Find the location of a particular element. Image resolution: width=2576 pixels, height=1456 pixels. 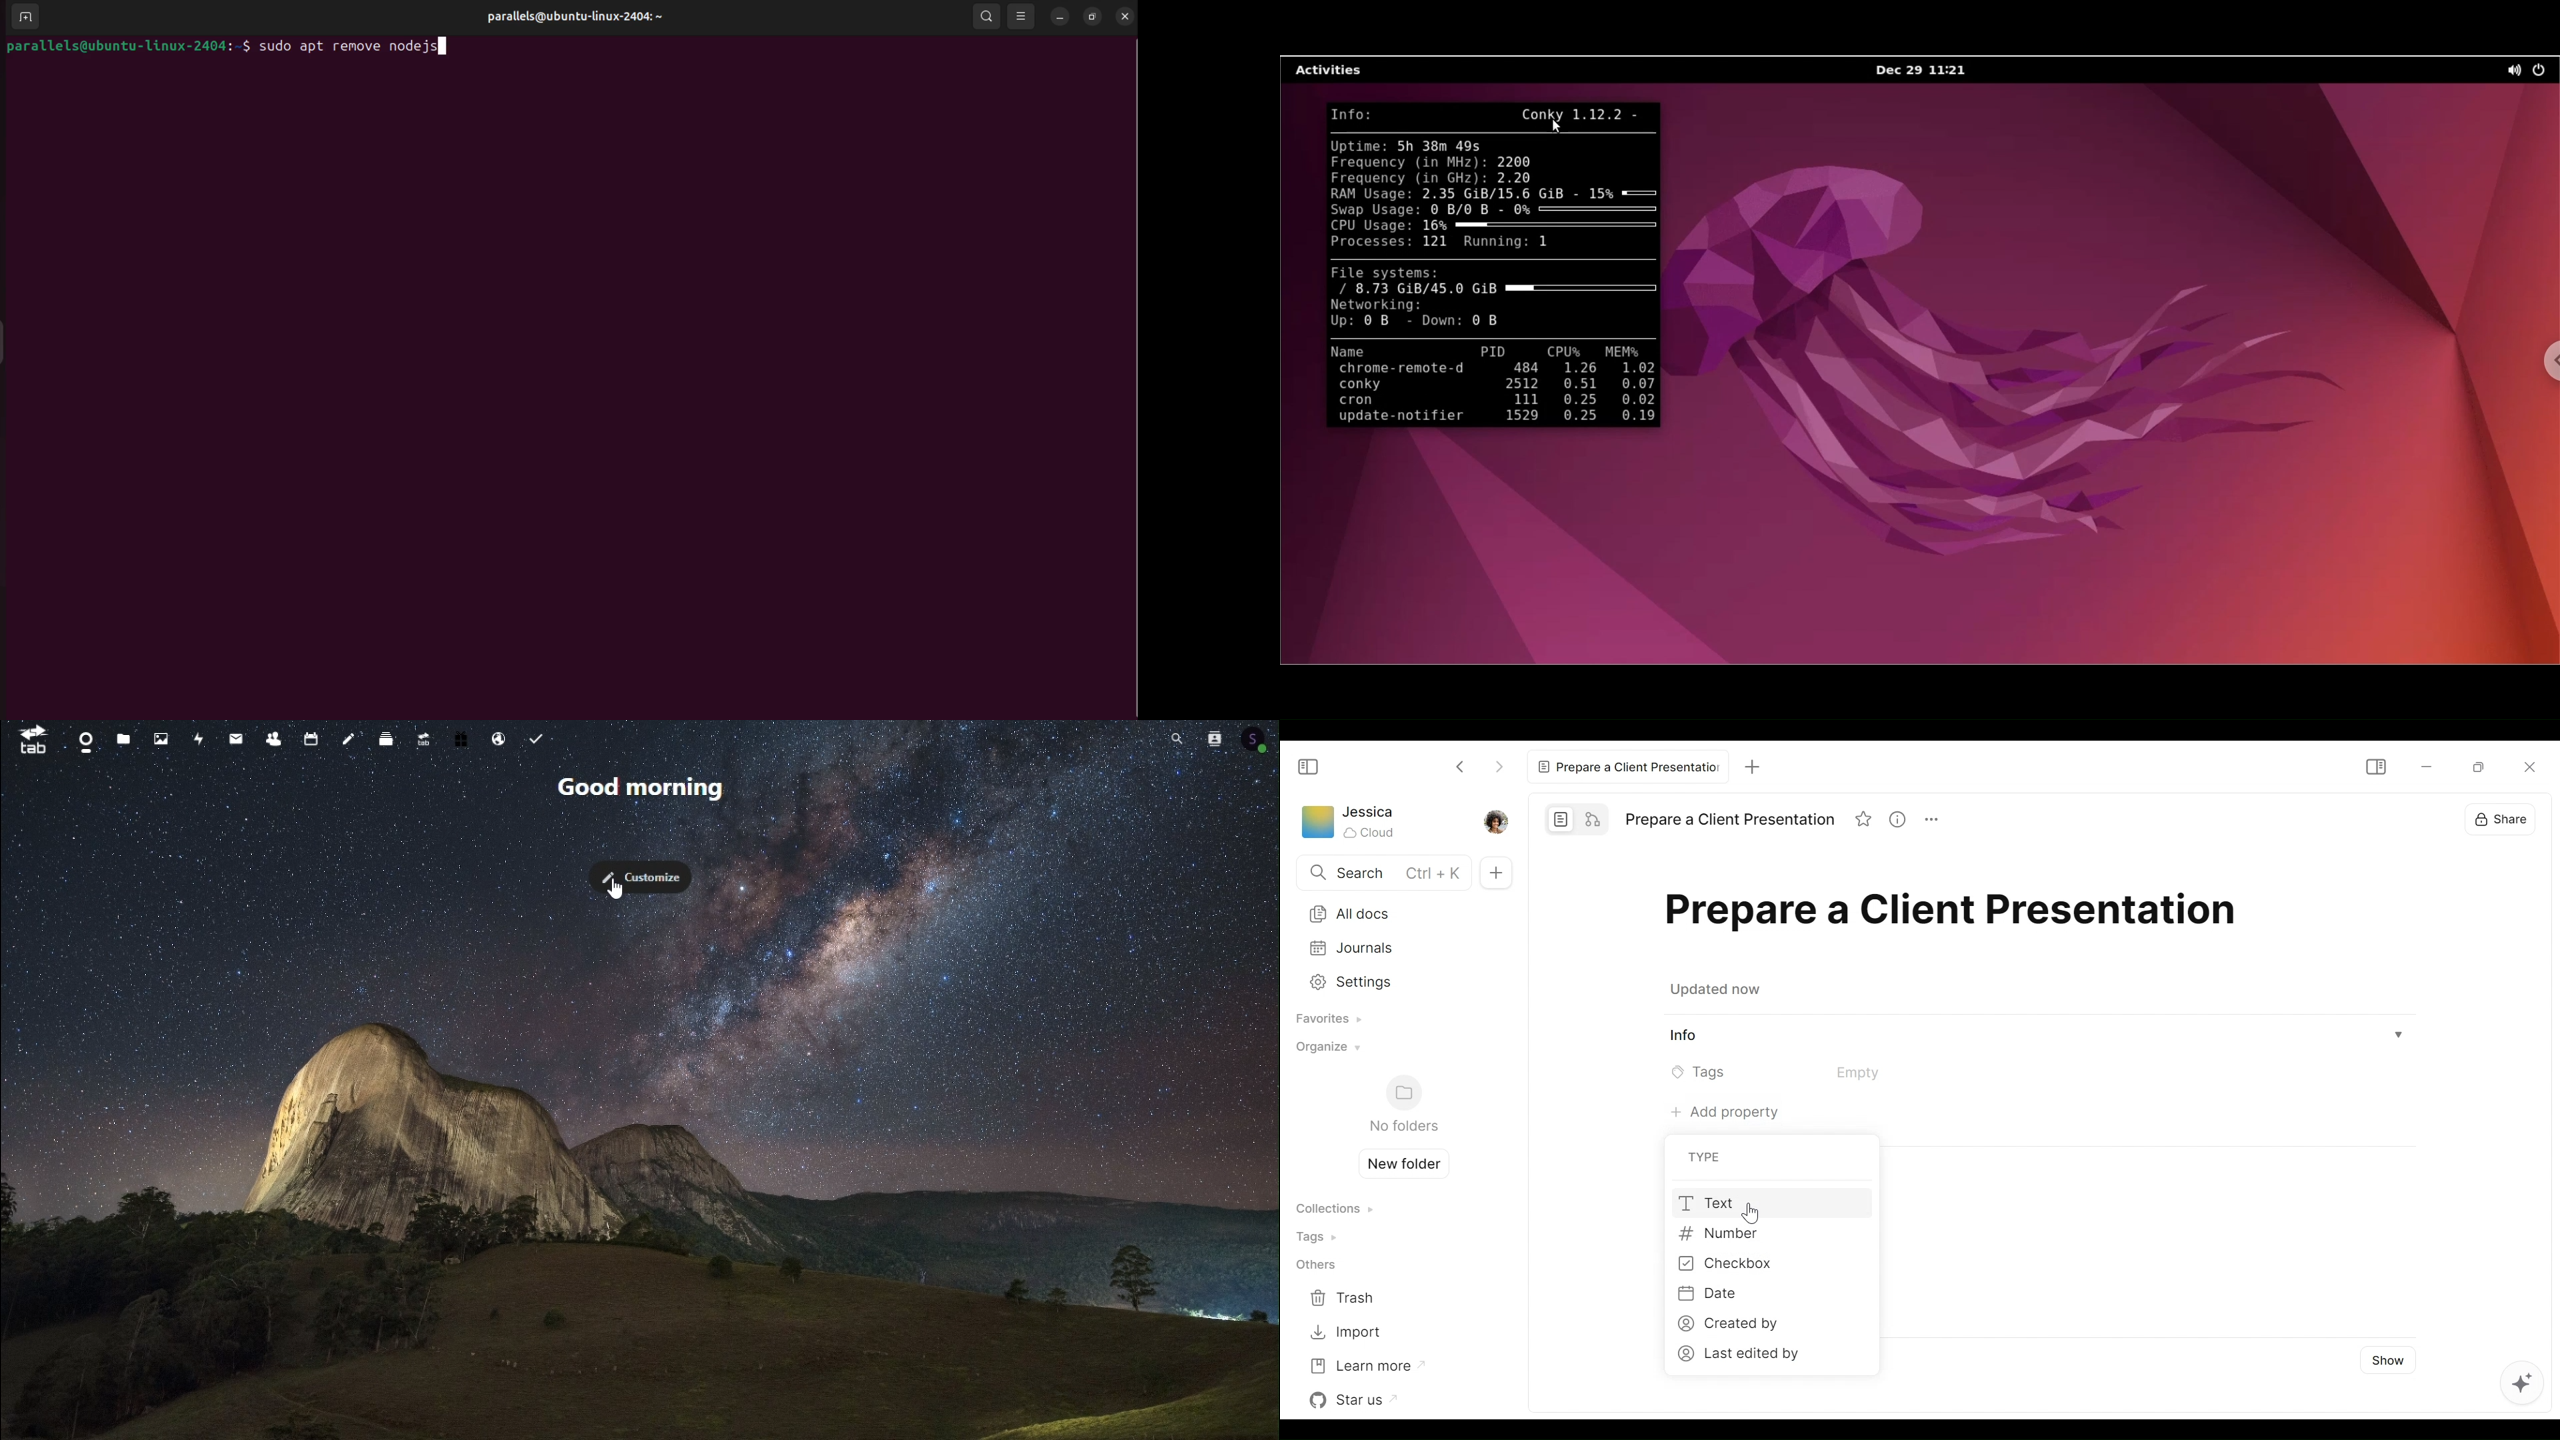

Contacts is located at coordinates (278, 735).